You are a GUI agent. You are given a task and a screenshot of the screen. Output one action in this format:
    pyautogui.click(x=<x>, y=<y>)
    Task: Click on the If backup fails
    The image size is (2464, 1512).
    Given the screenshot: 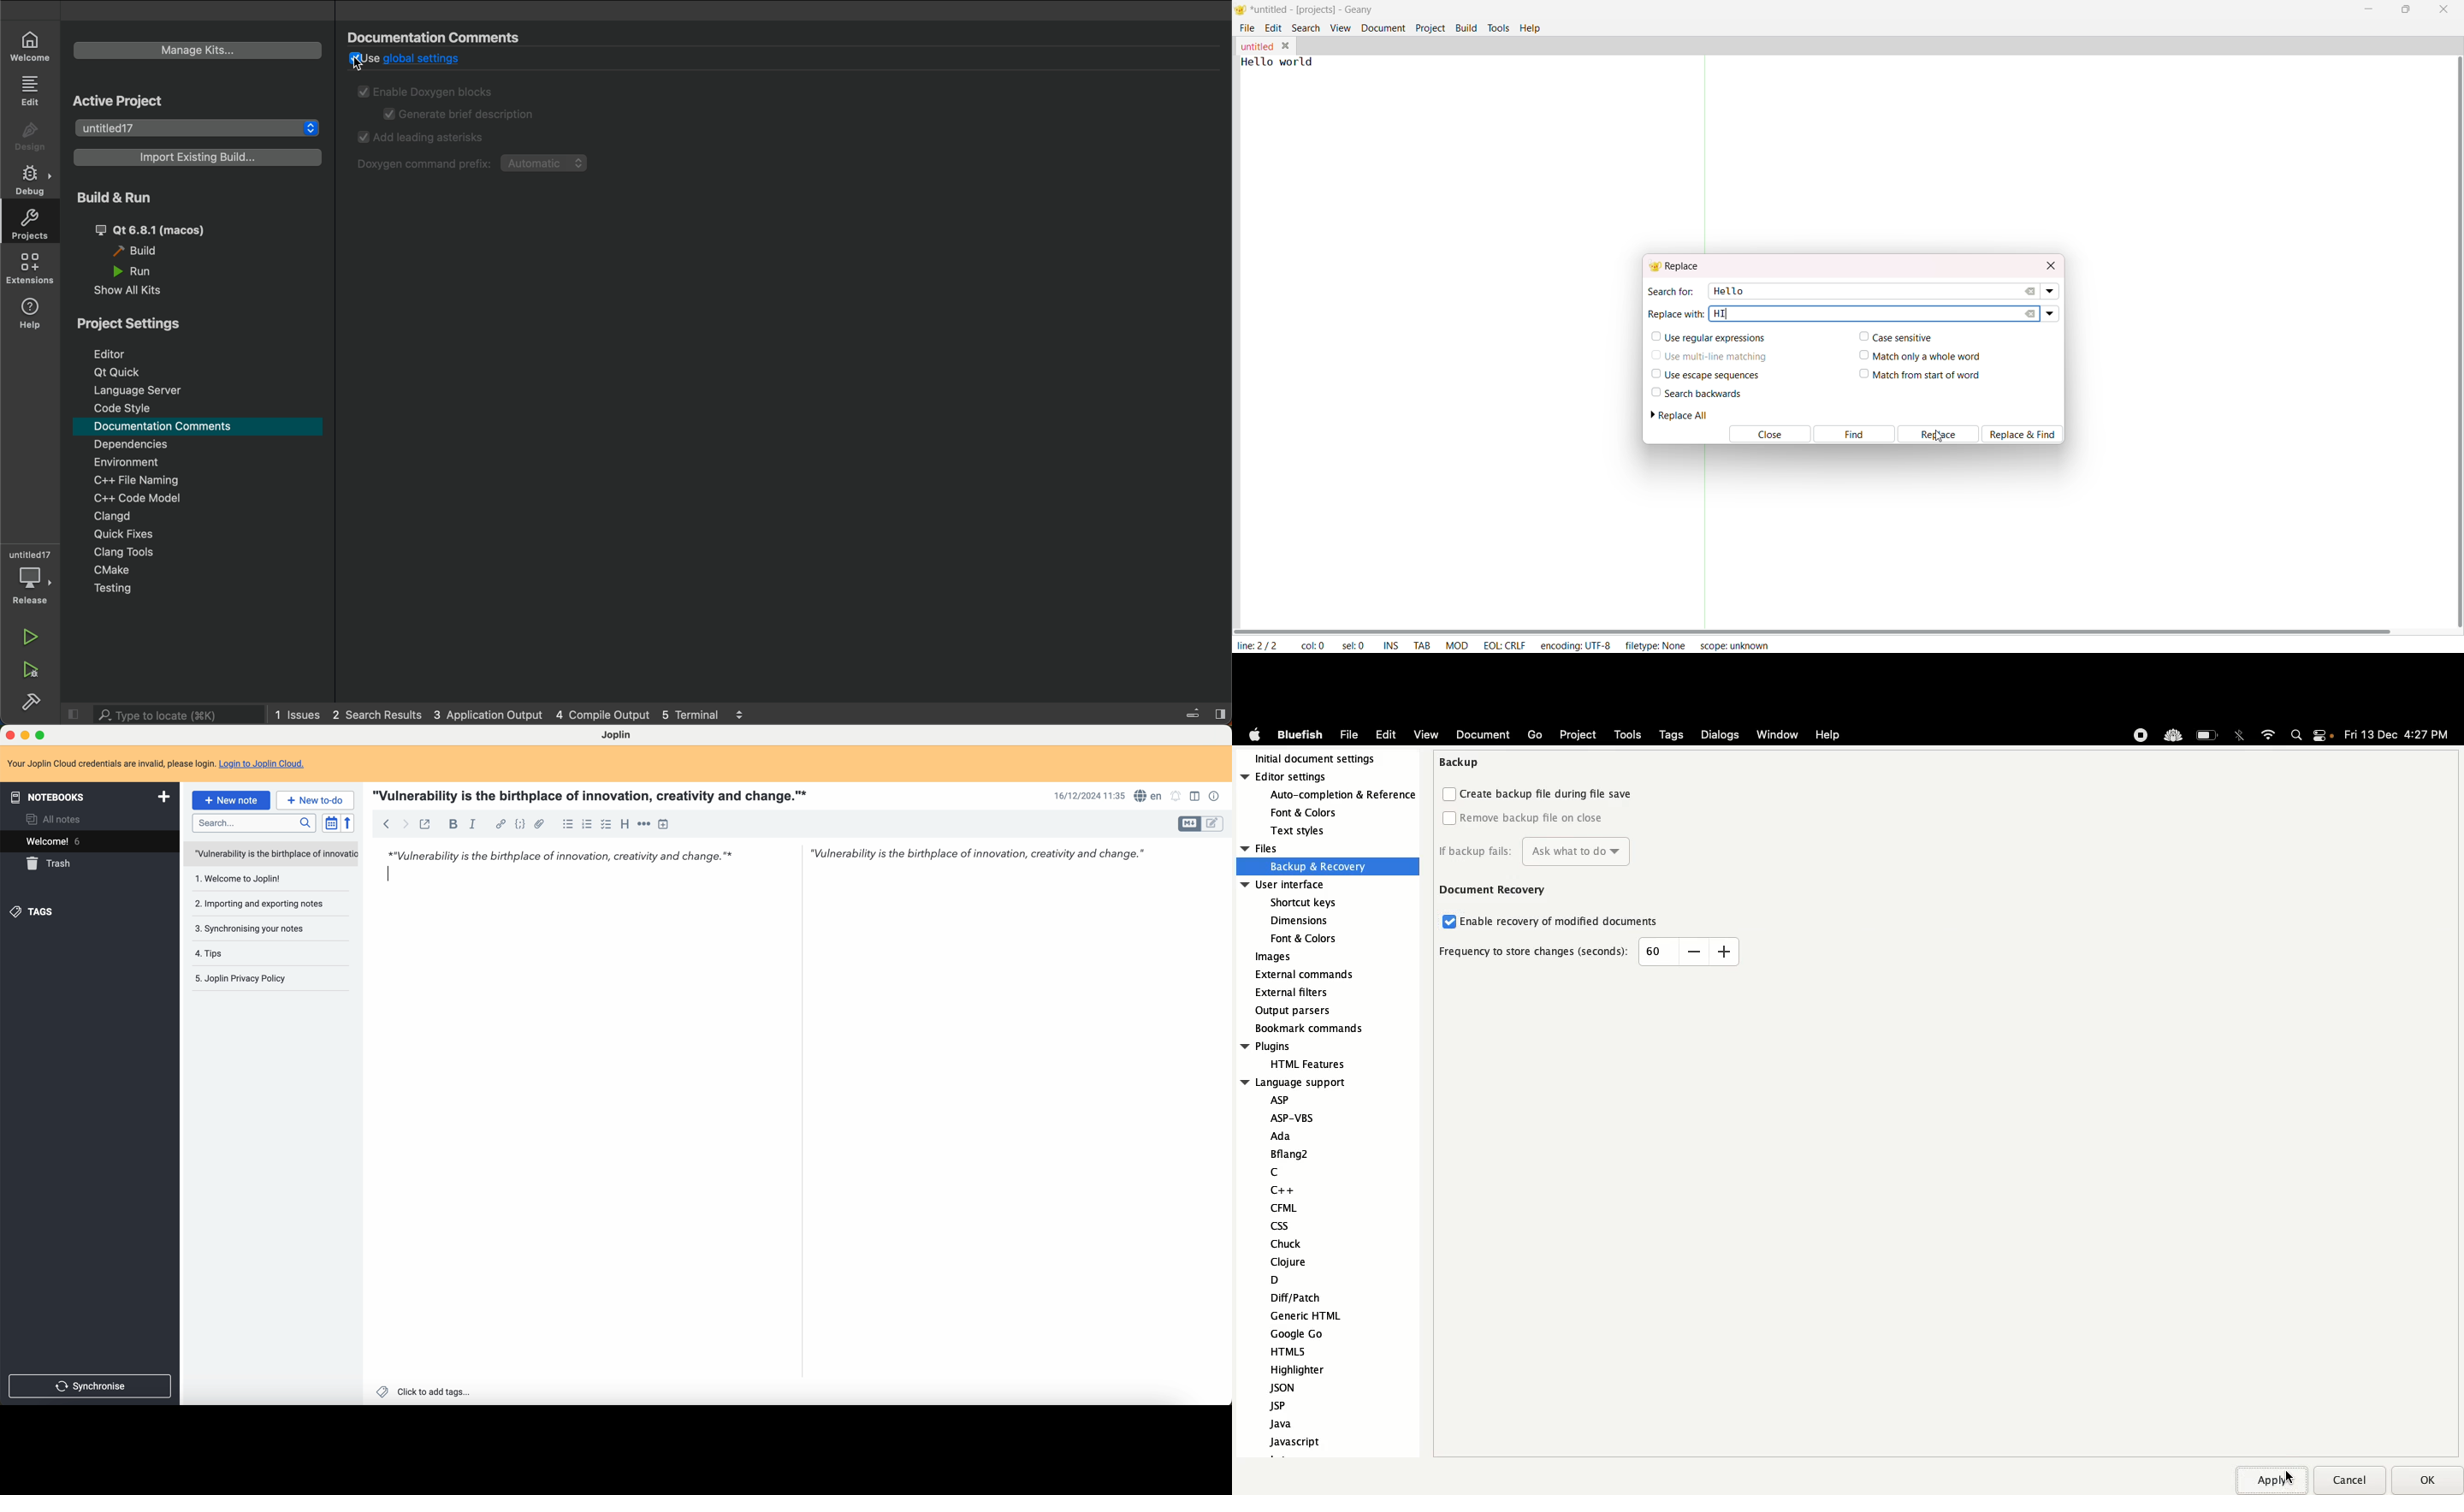 What is the action you would take?
    pyautogui.click(x=1535, y=851)
    